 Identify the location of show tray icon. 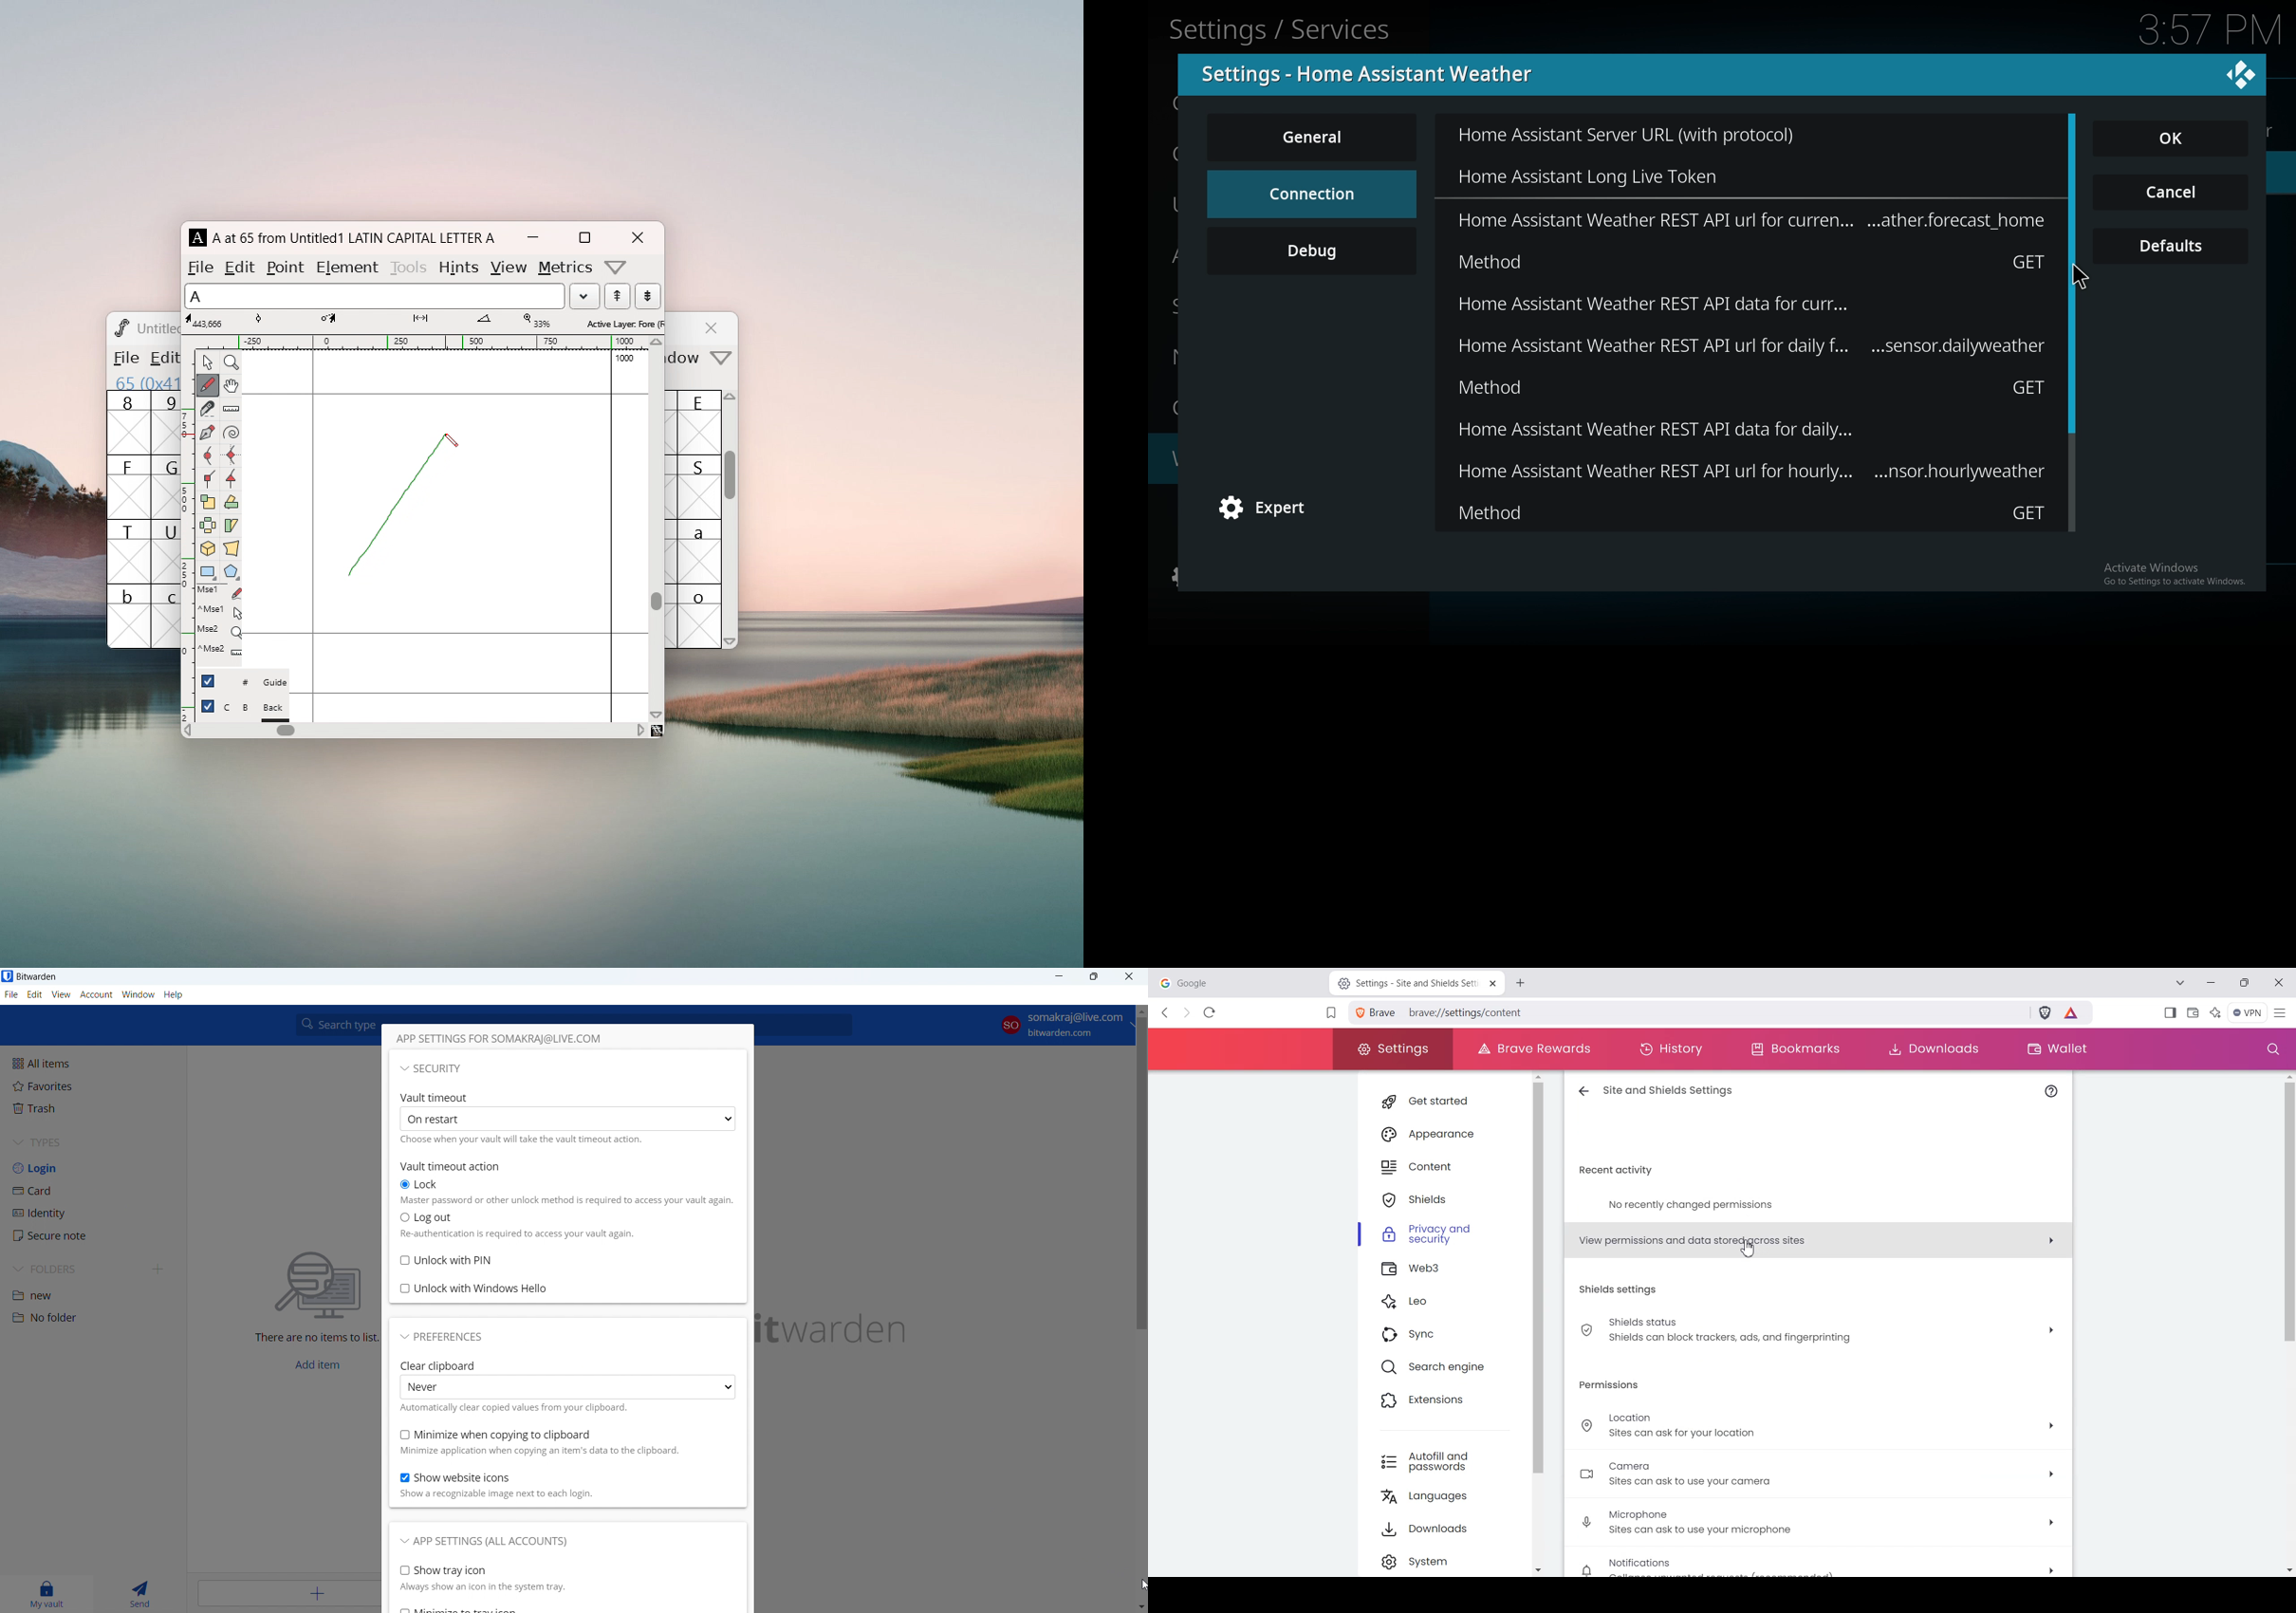
(567, 1580).